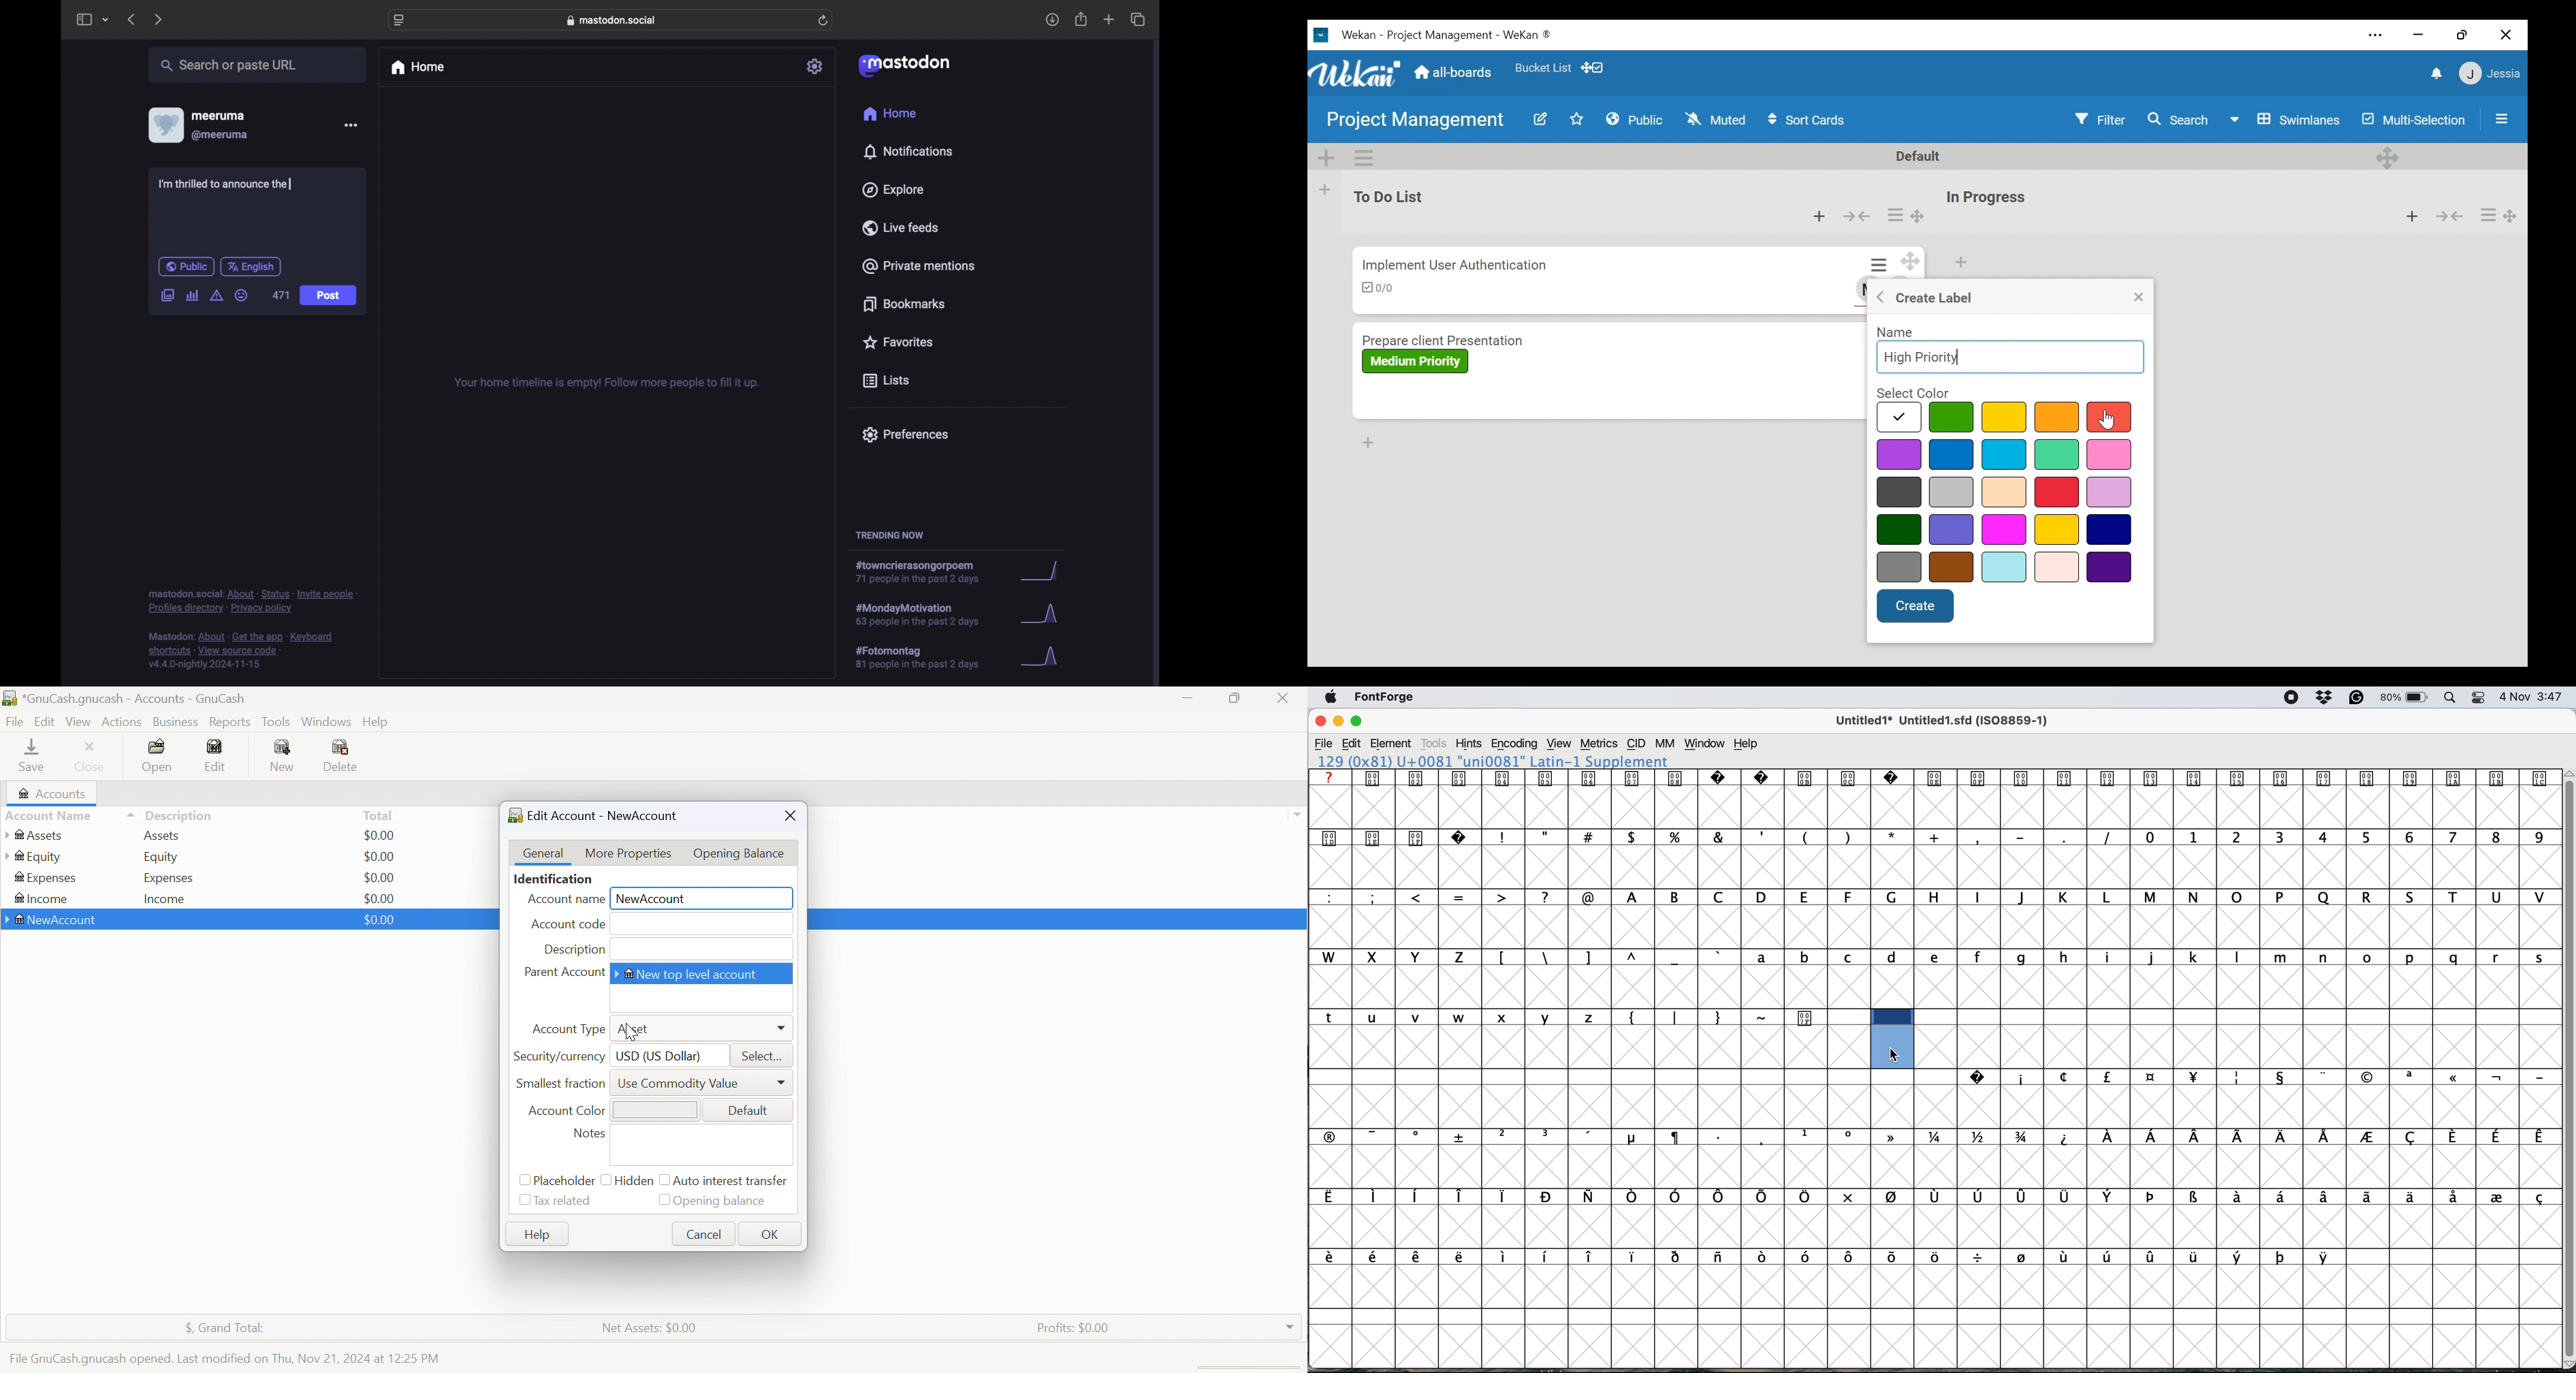 The image size is (2576, 1400). What do you see at coordinates (629, 852) in the screenshot?
I see `More Properties` at bounding box center [629, 852].